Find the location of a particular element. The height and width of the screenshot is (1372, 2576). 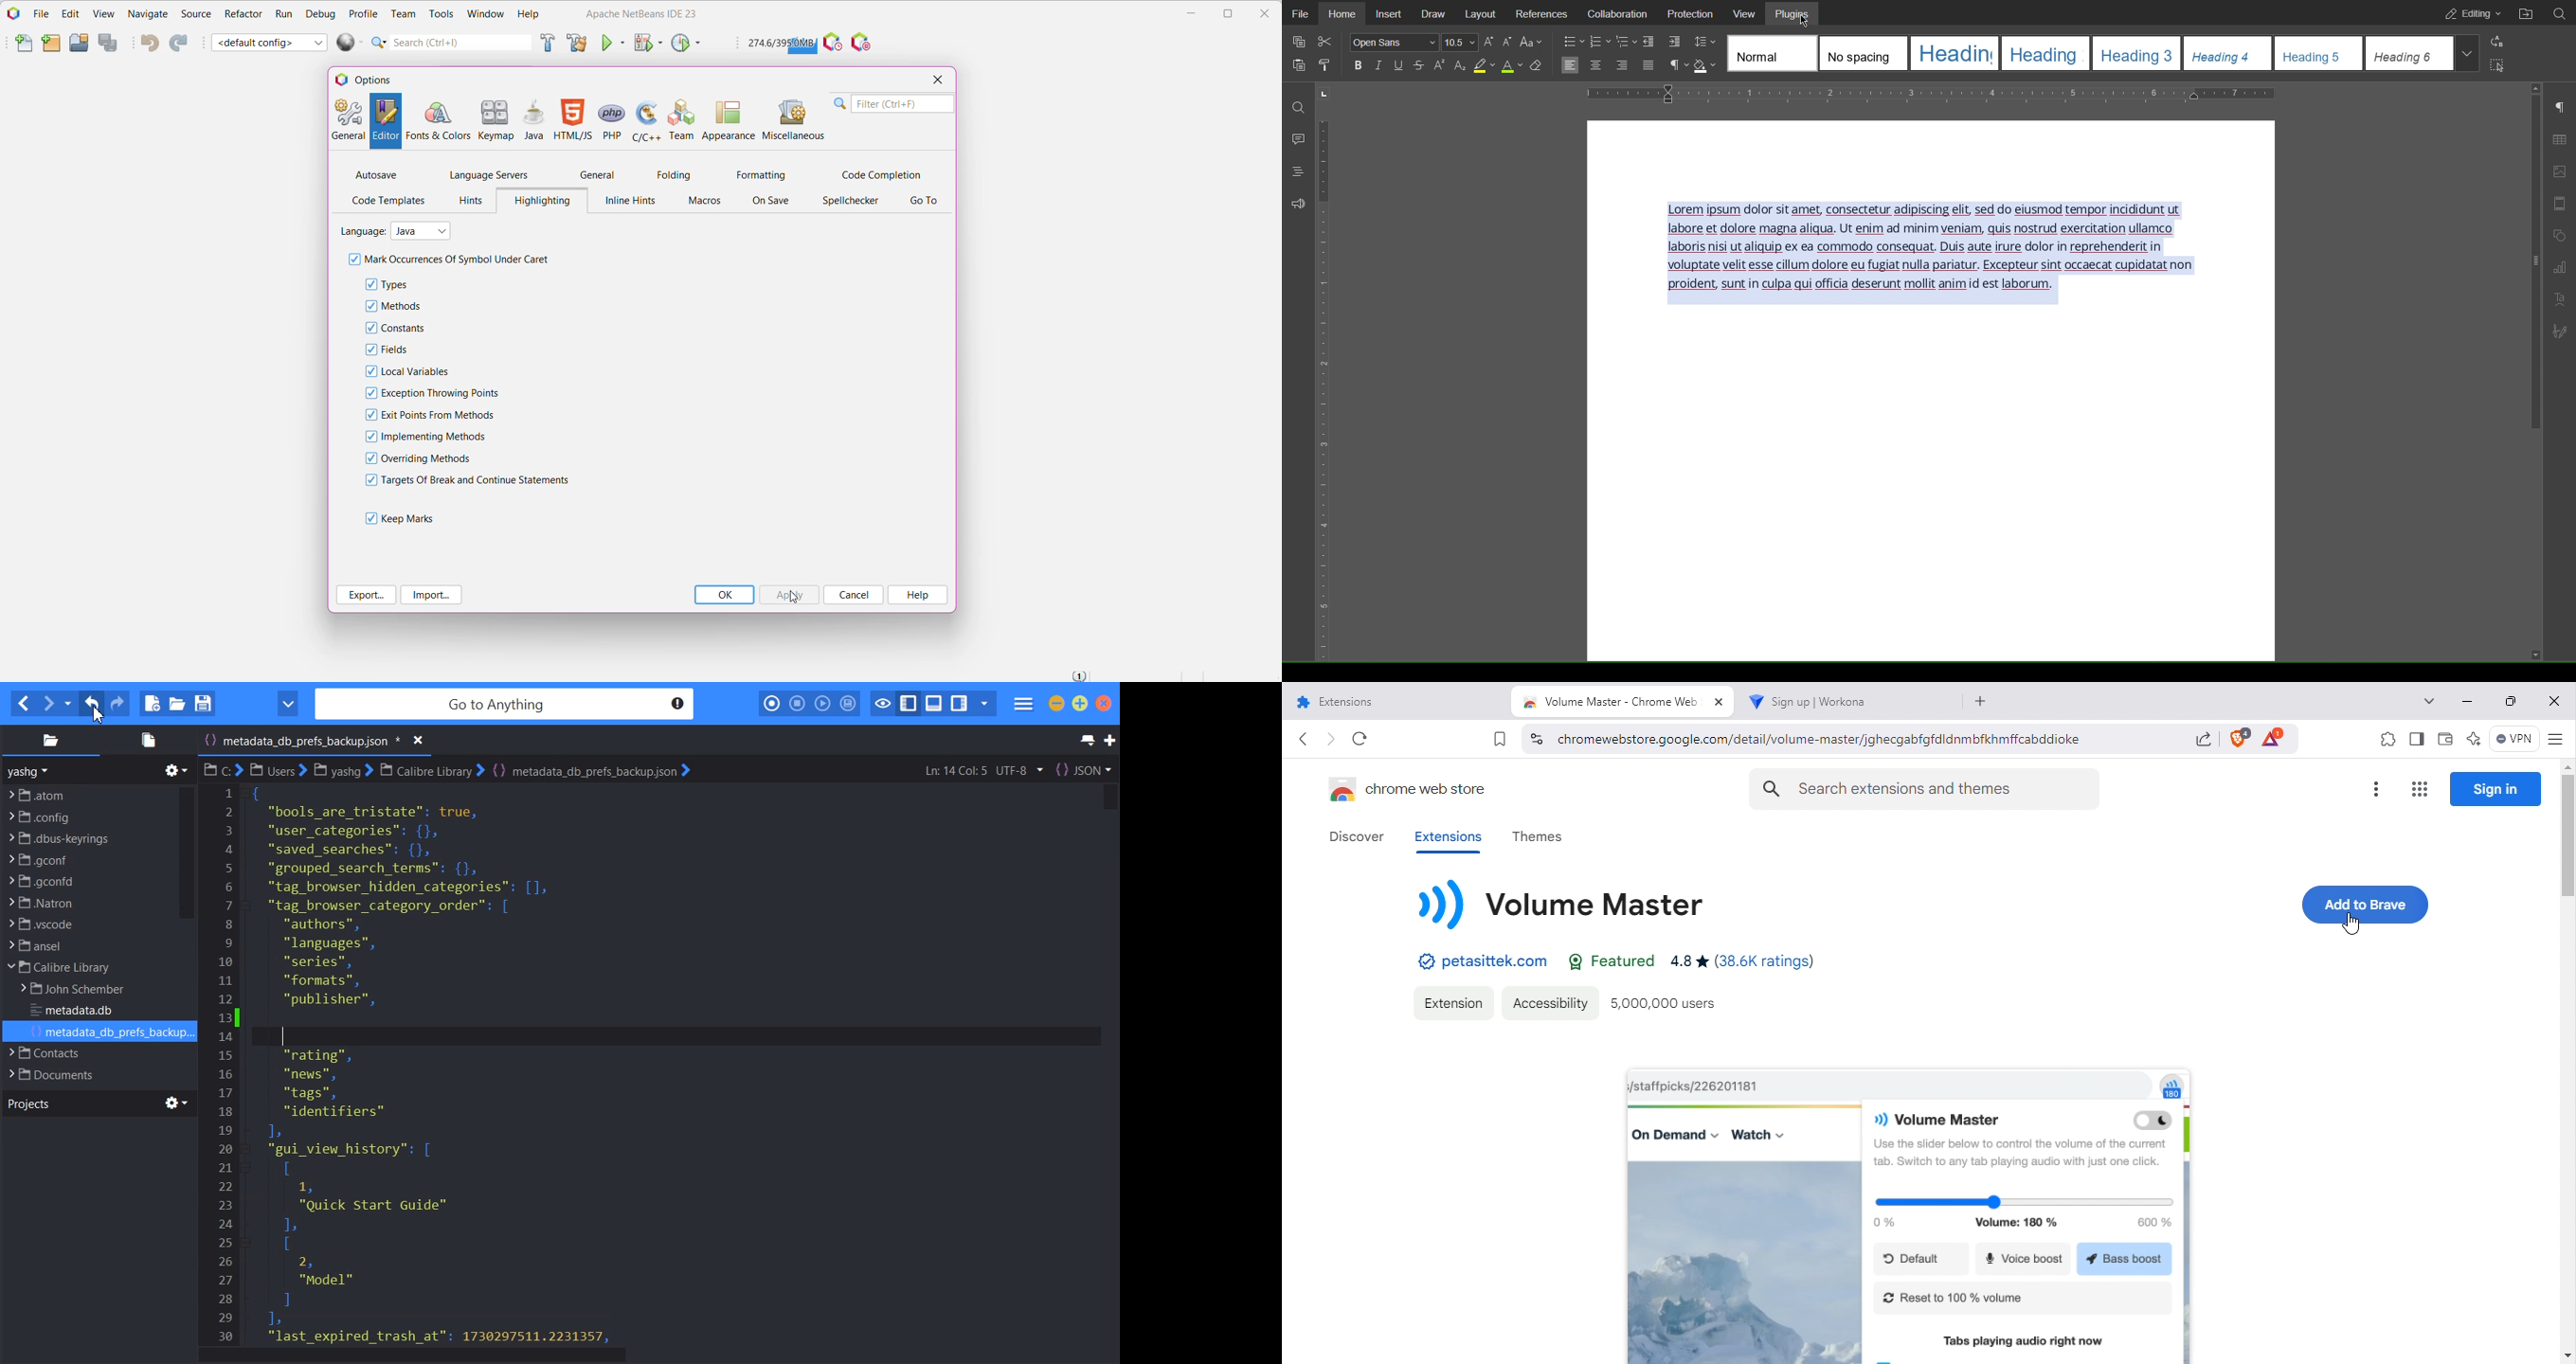

Extensions tab is located at coordinates (1400, 702).